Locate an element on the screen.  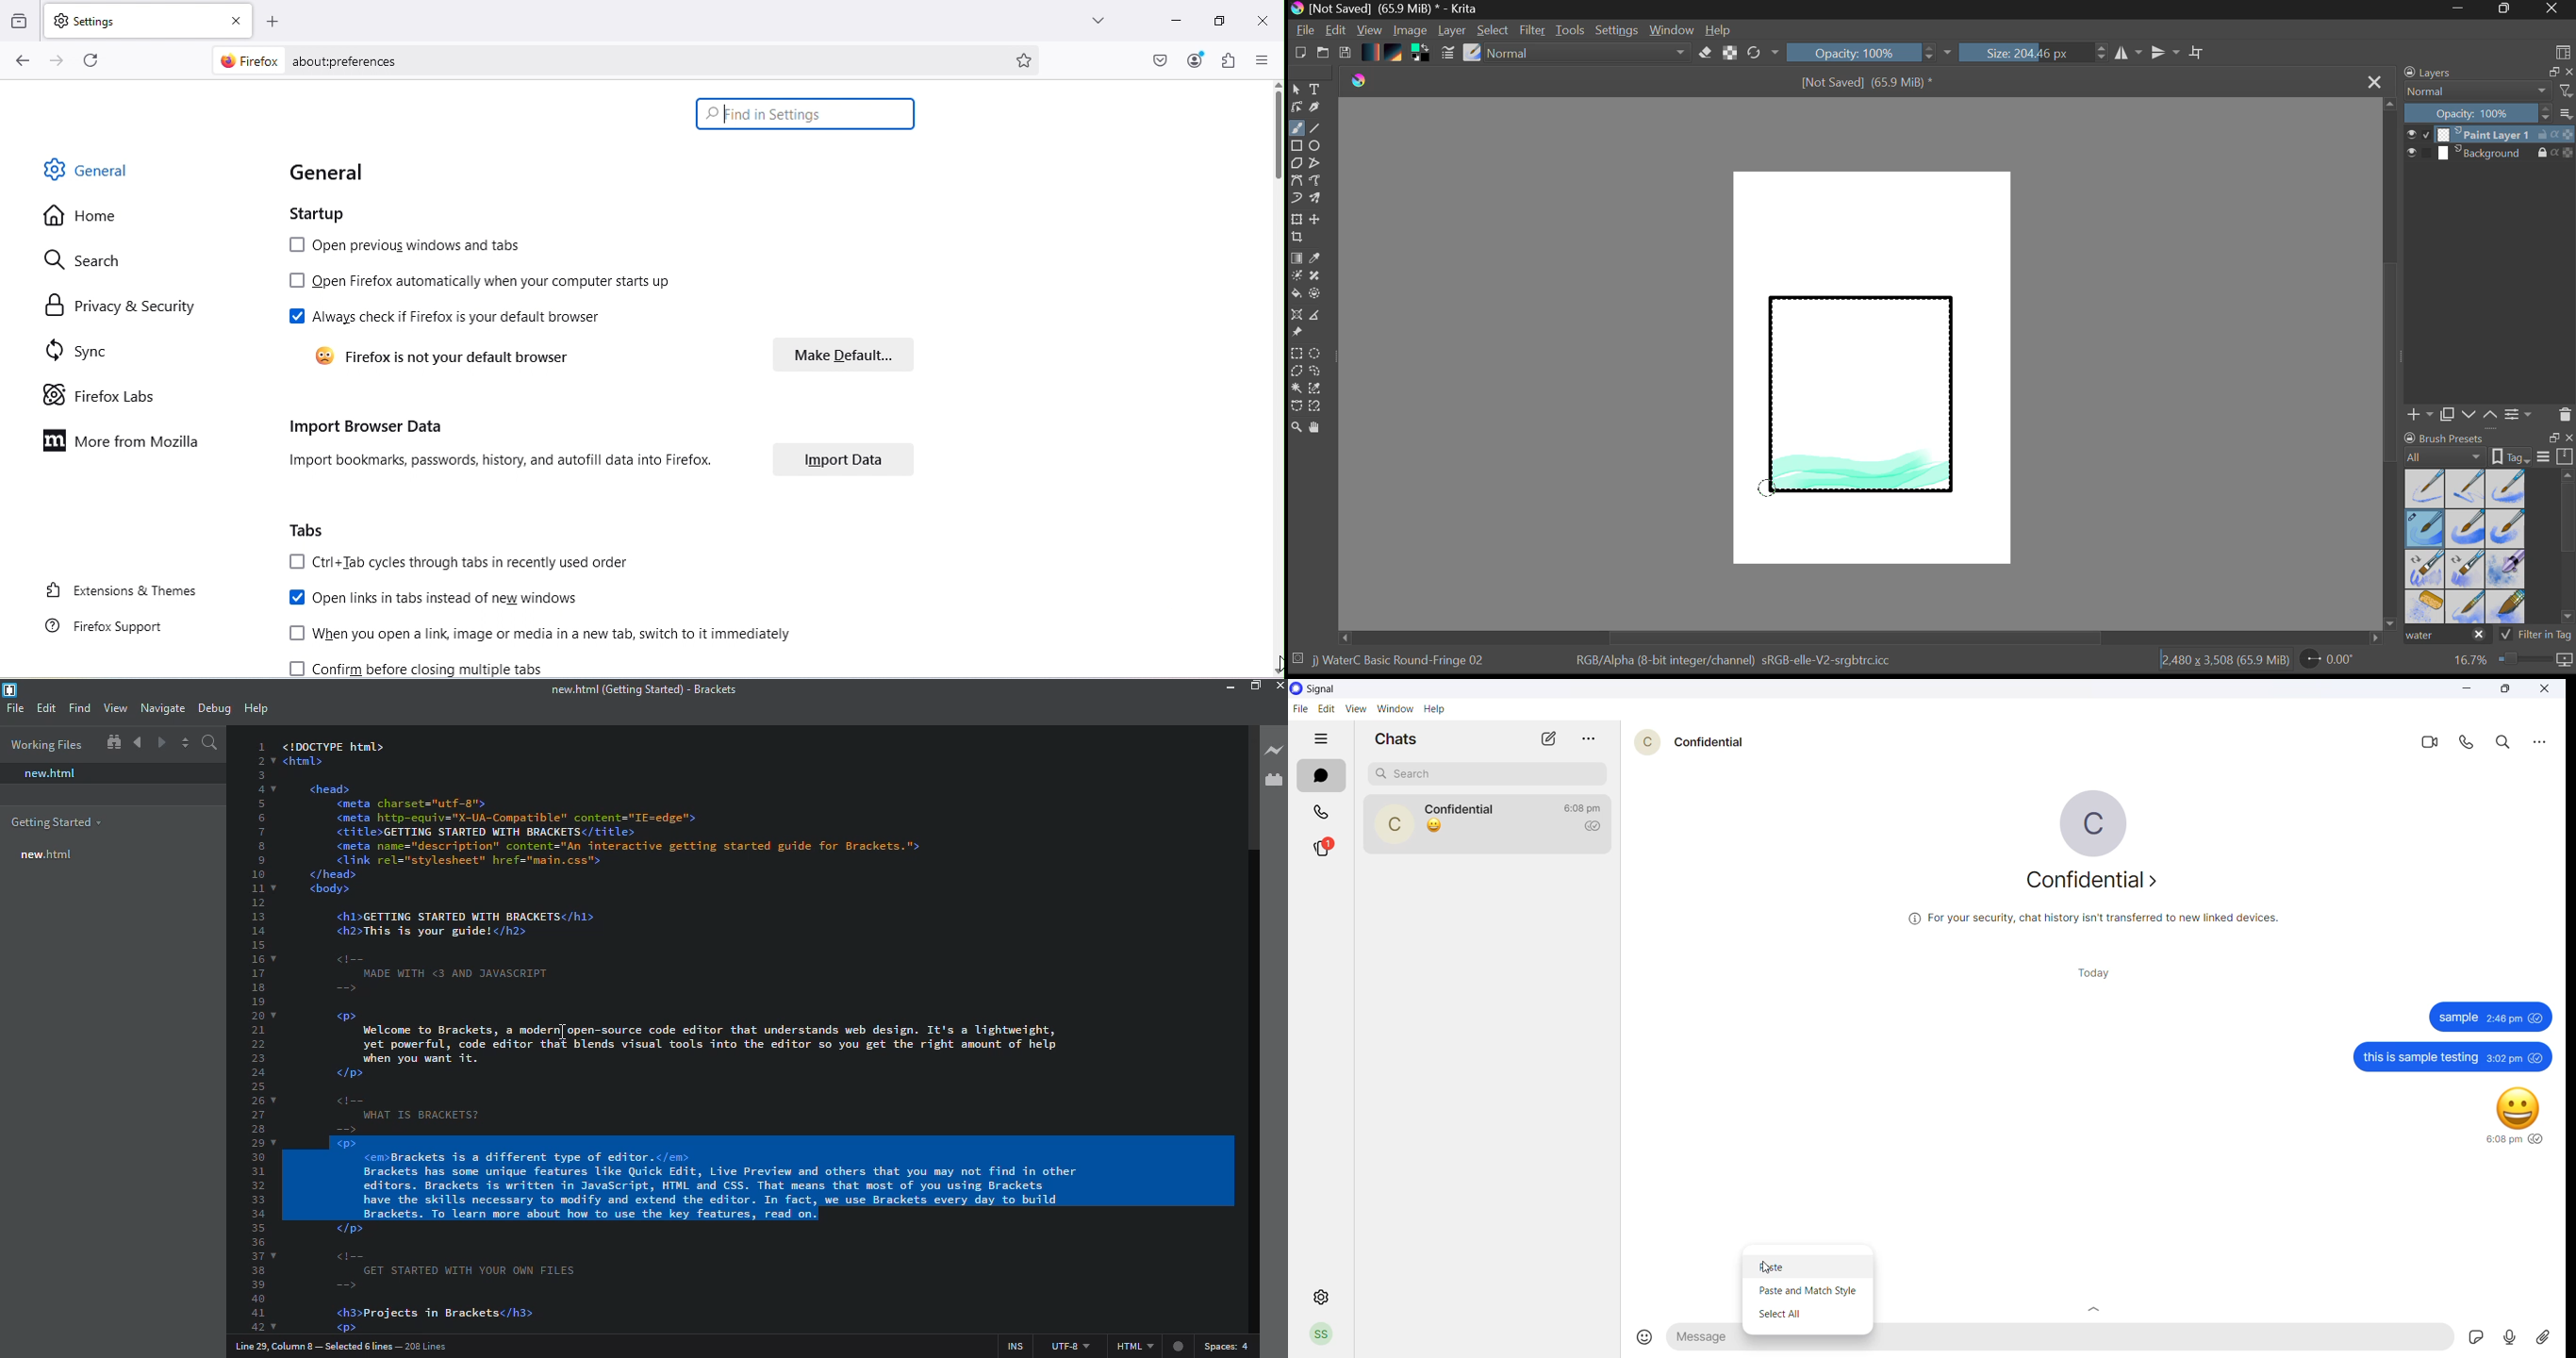
Edit Shapes is located at coordinates (1296, 109).